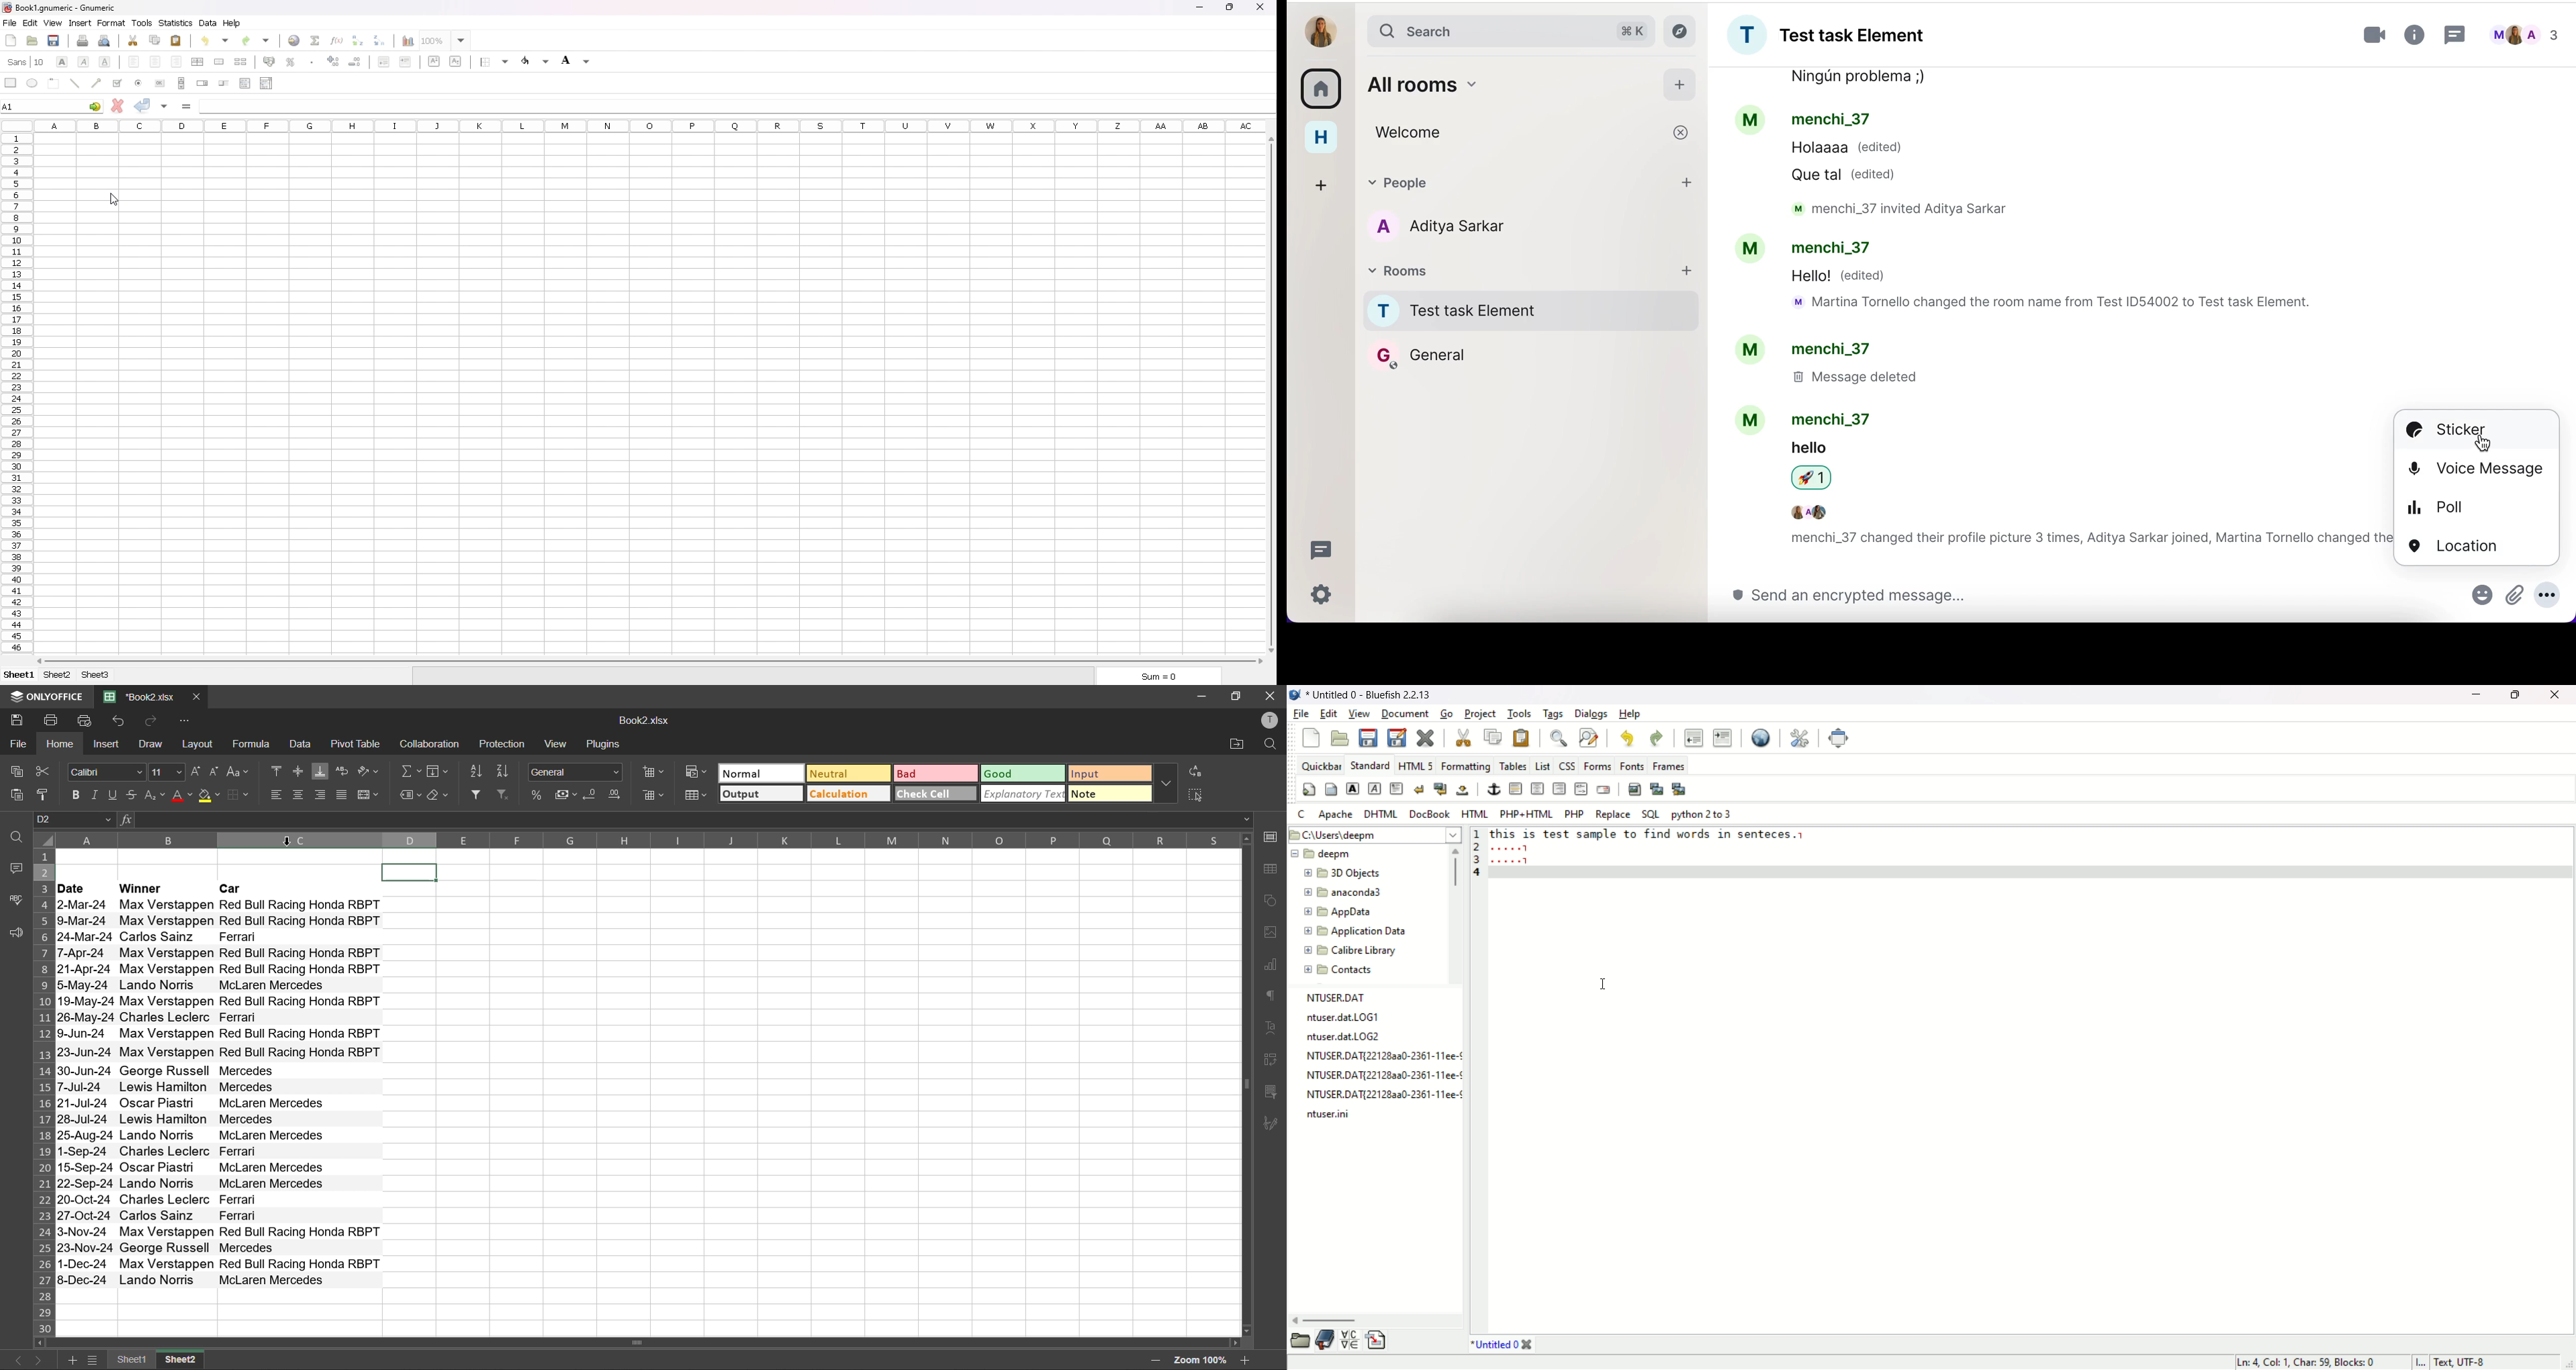 The image size is (2576, 1372). I want to click on charts, so click(1273, 967).